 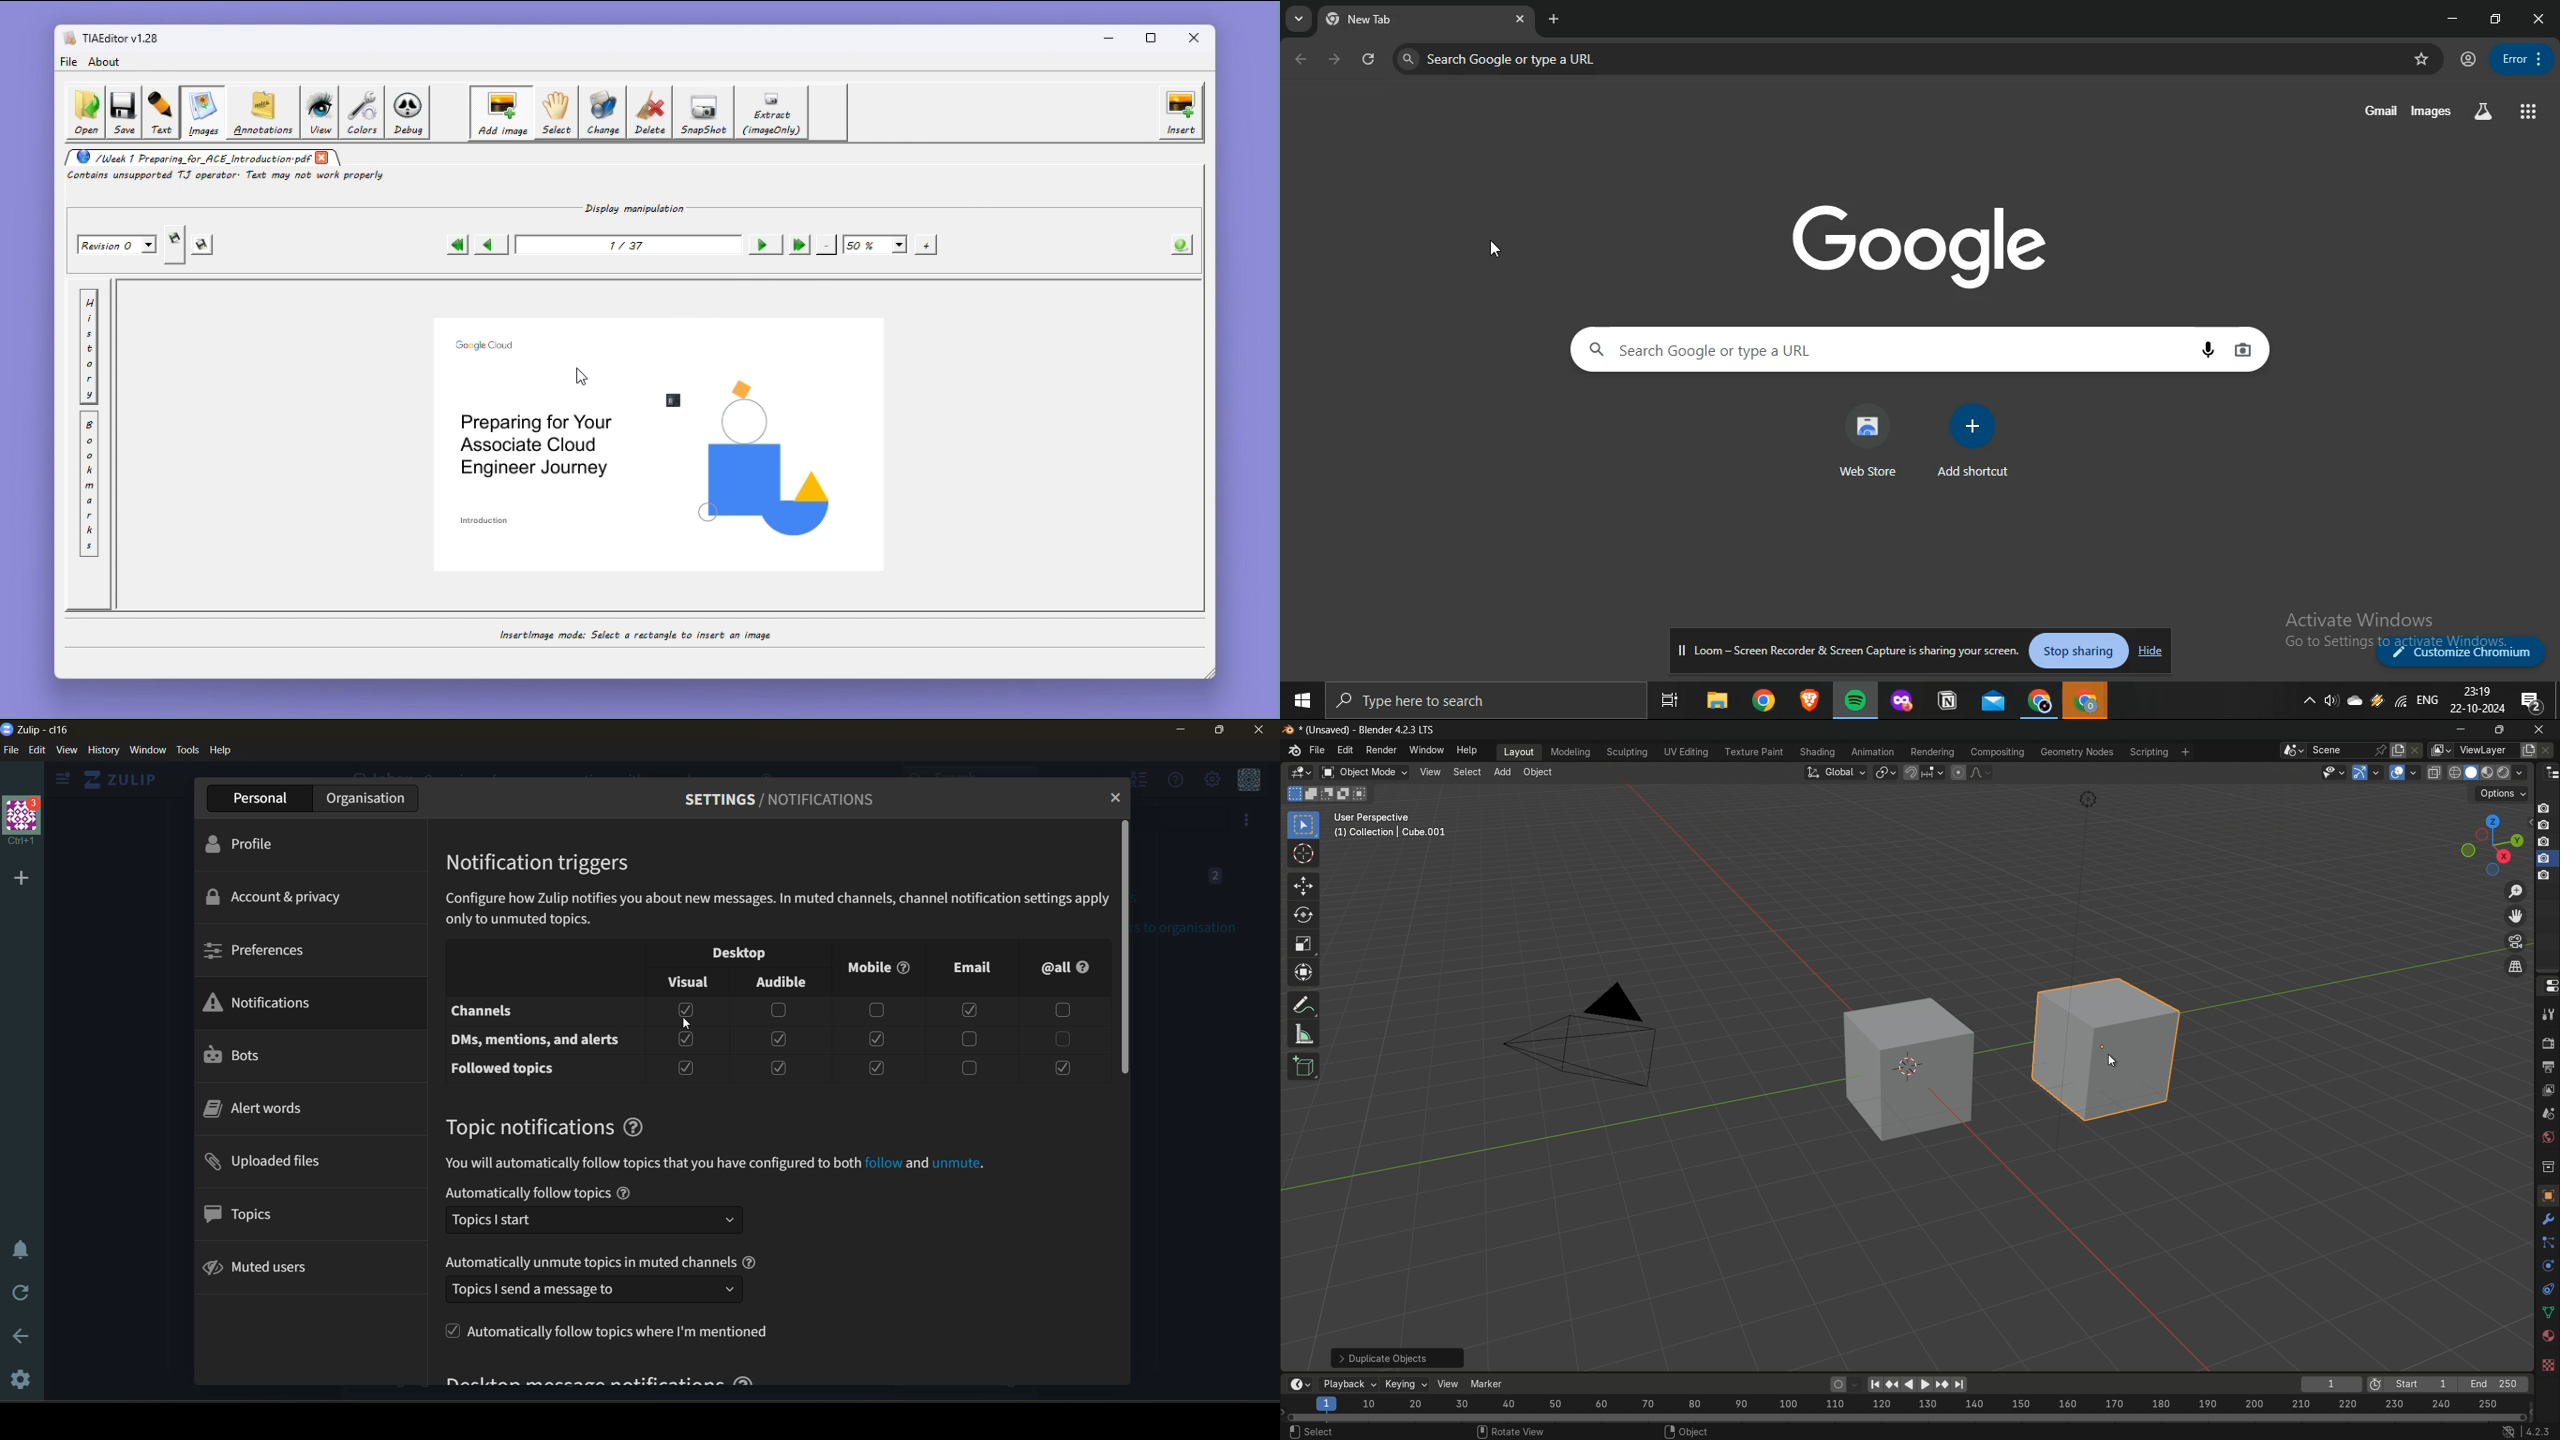 What do you see at coordinates (11, 749) in the screenshot?
I see `file` at bounding box center [11, 749].